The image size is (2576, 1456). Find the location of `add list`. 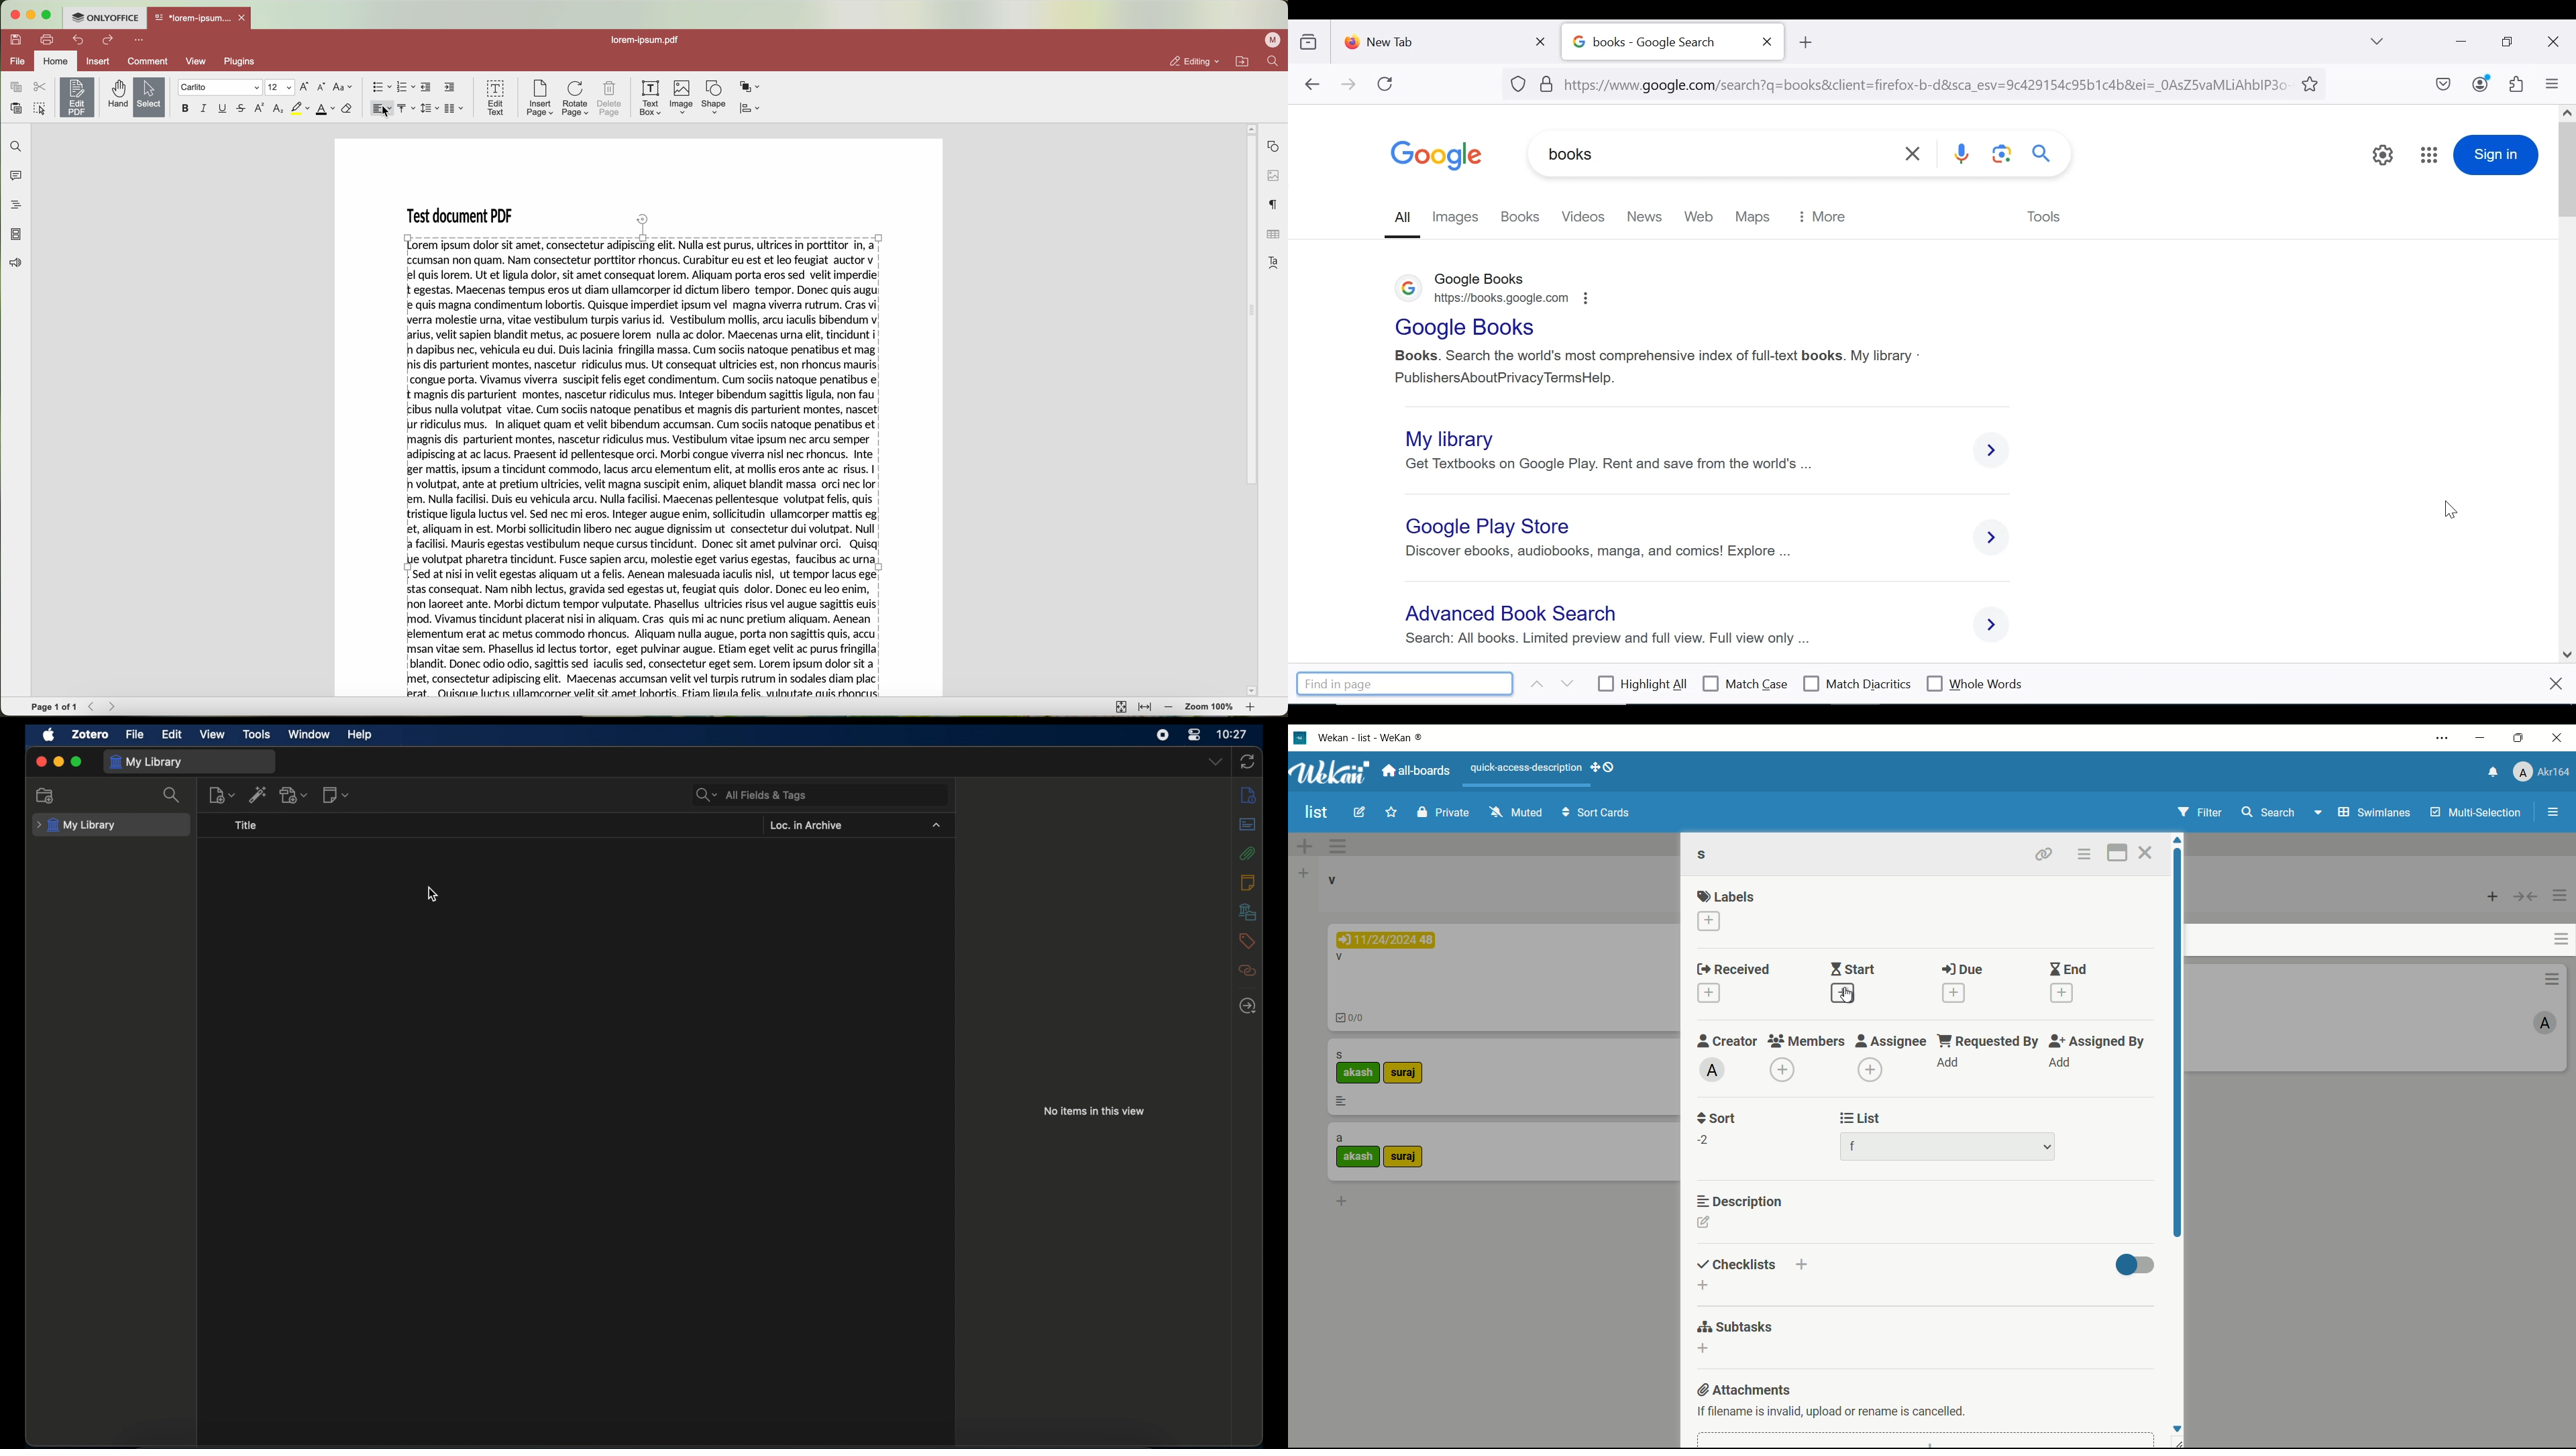

add list is located at coordinates (1303, 874).